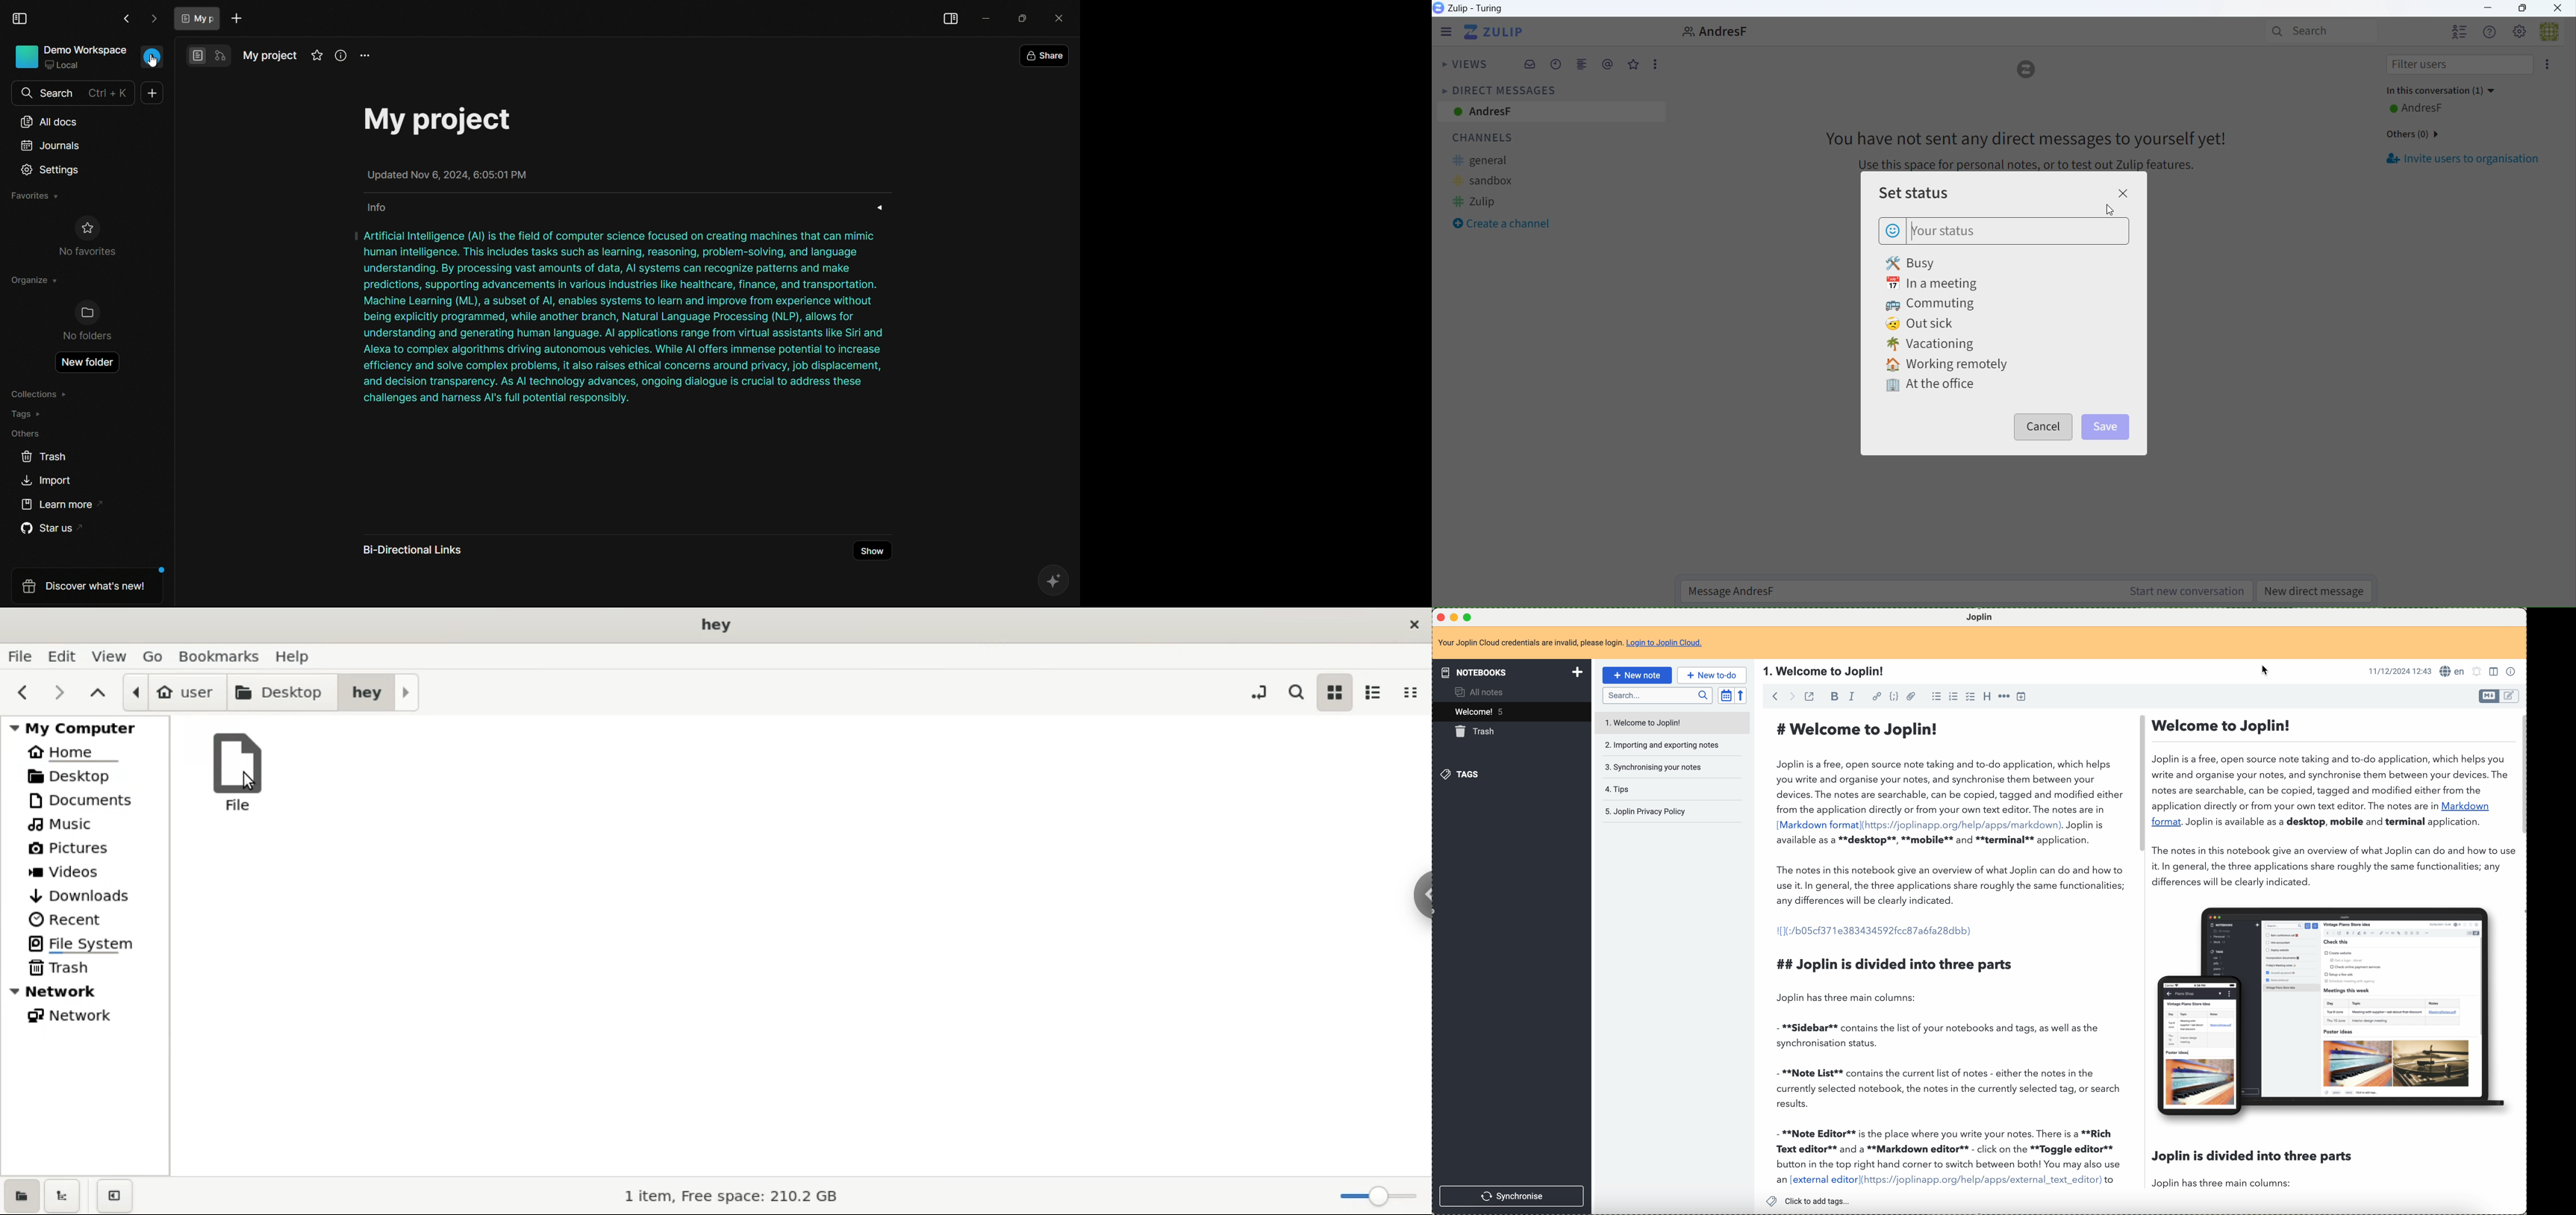 This screenshot has width=2576, height=1232. I want to click on Settings, so click(2521, 33).